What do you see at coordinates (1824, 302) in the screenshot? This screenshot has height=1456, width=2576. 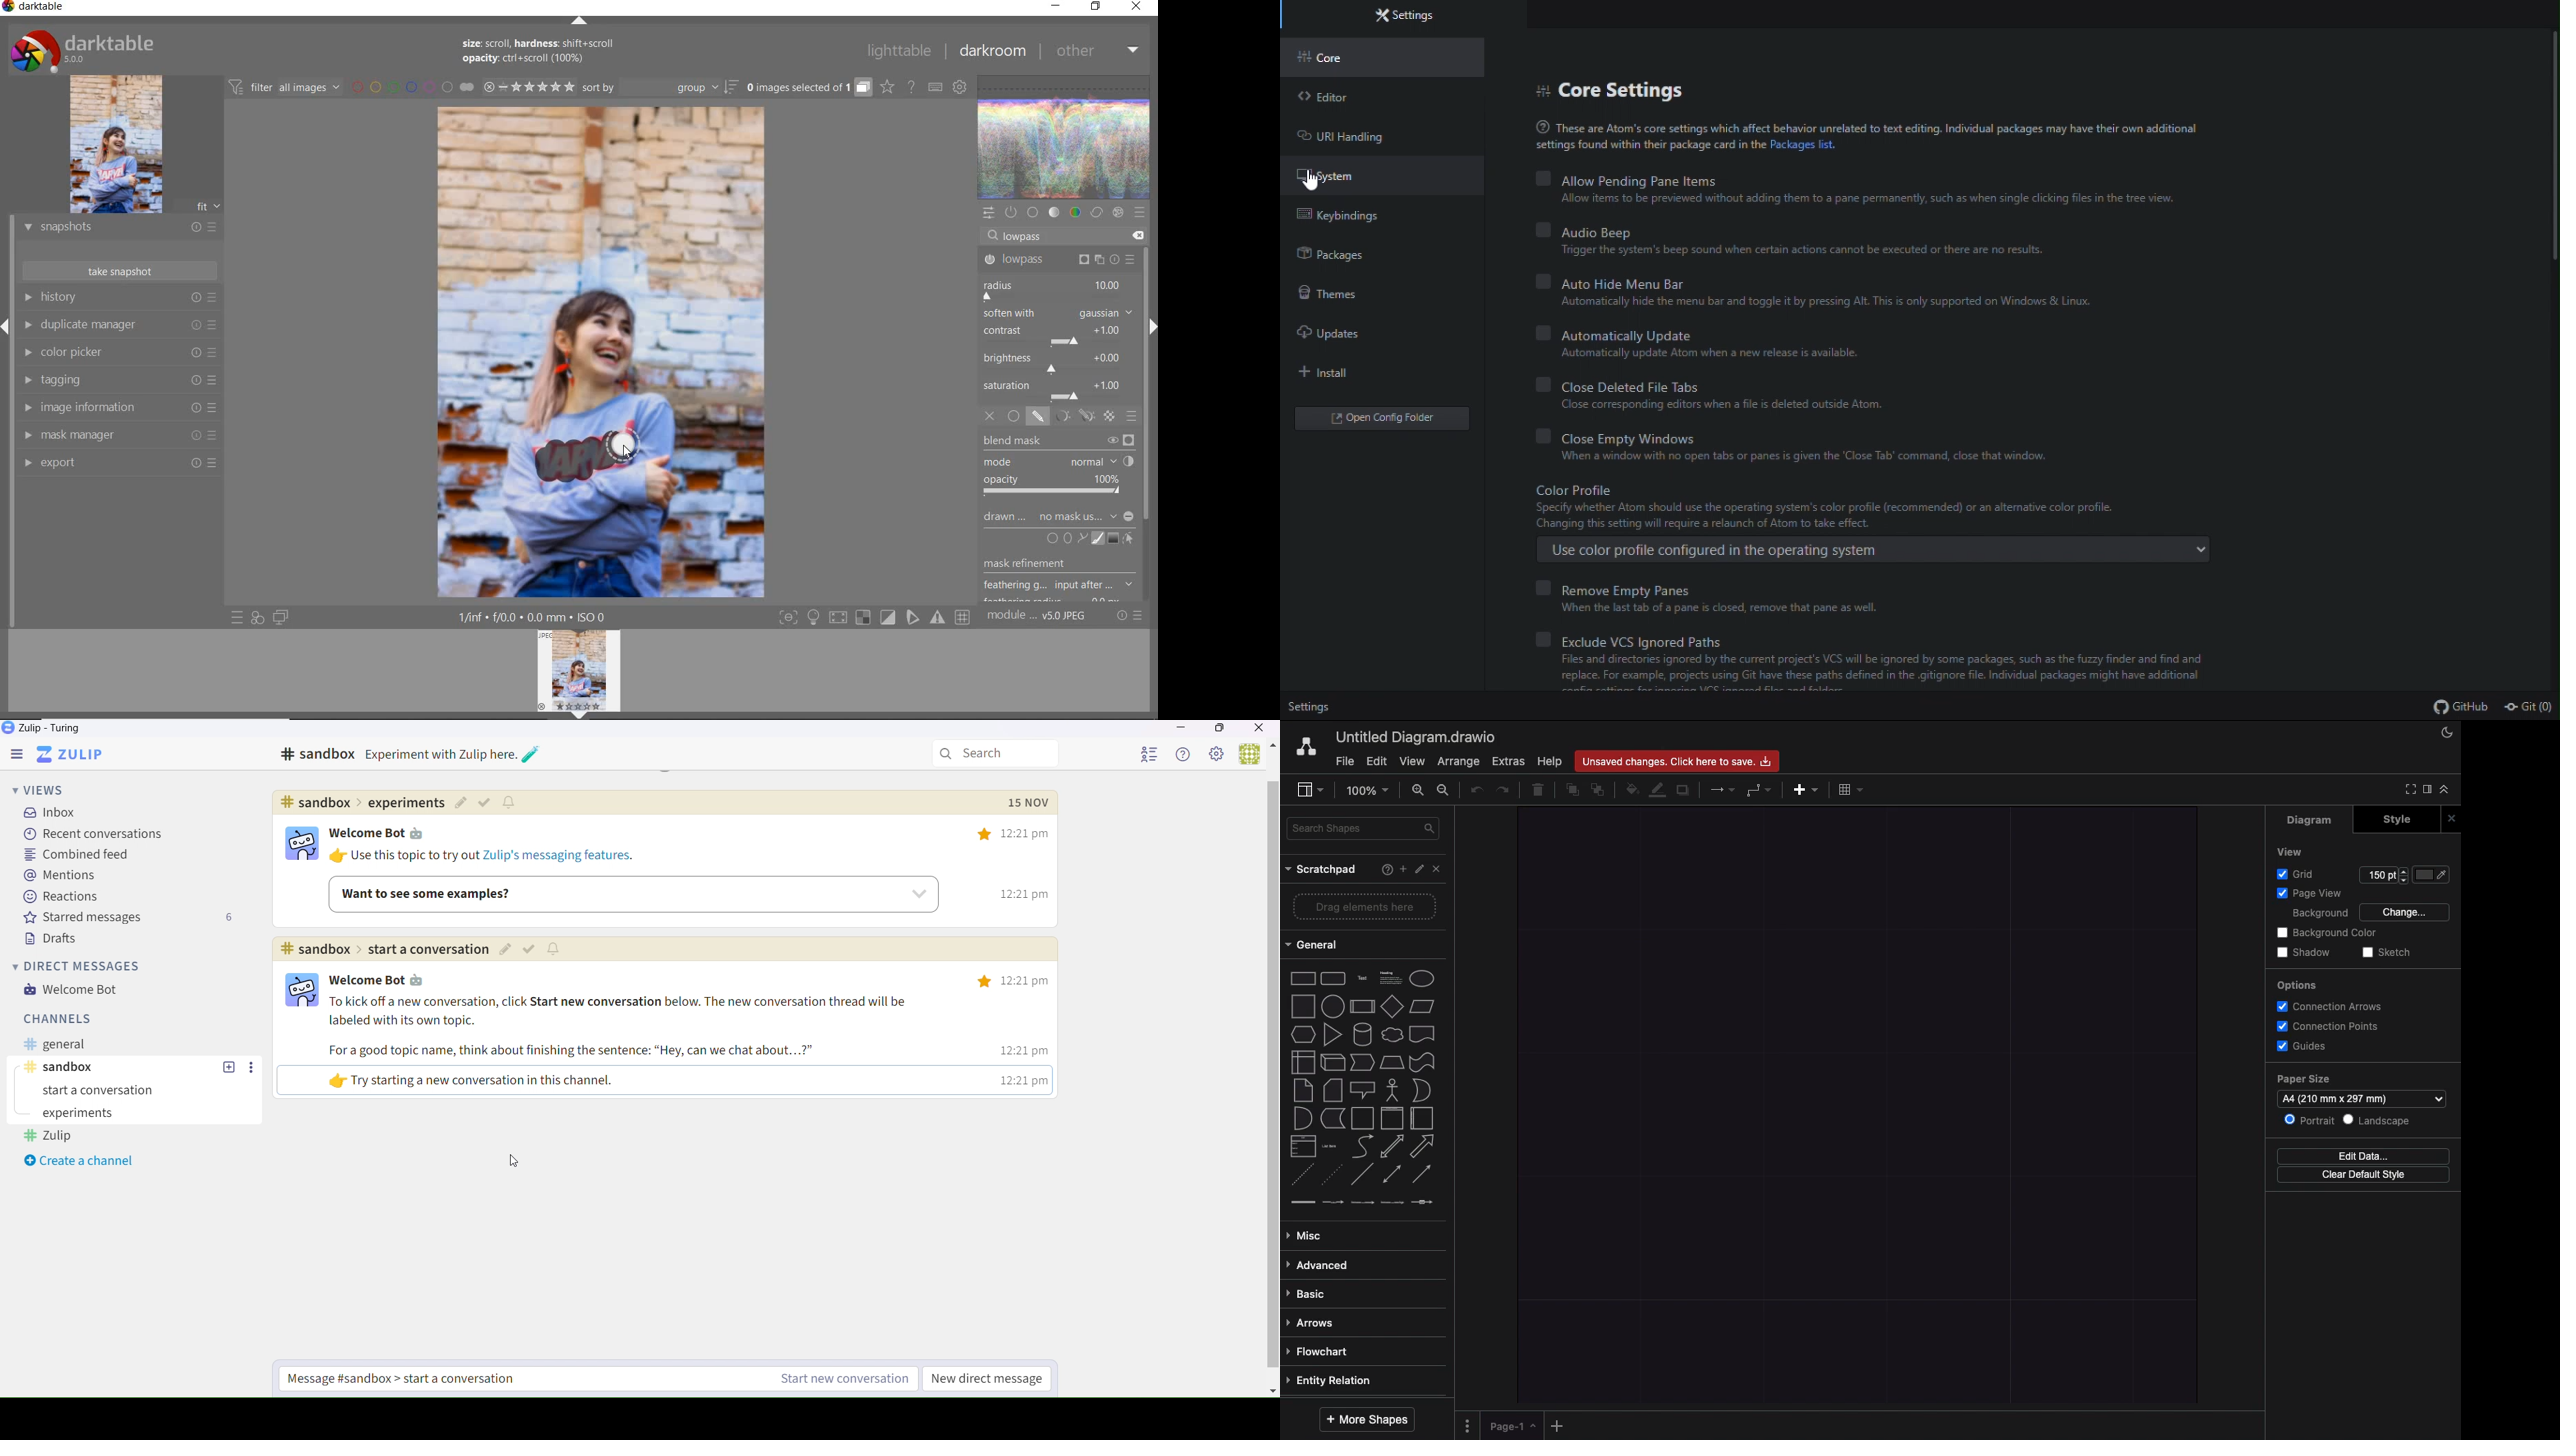 I see `Automatically hide the menu bar and toggle it by pressing Alt. This is only supported on Windows & Linux.` at bounding box center [1824, 302].